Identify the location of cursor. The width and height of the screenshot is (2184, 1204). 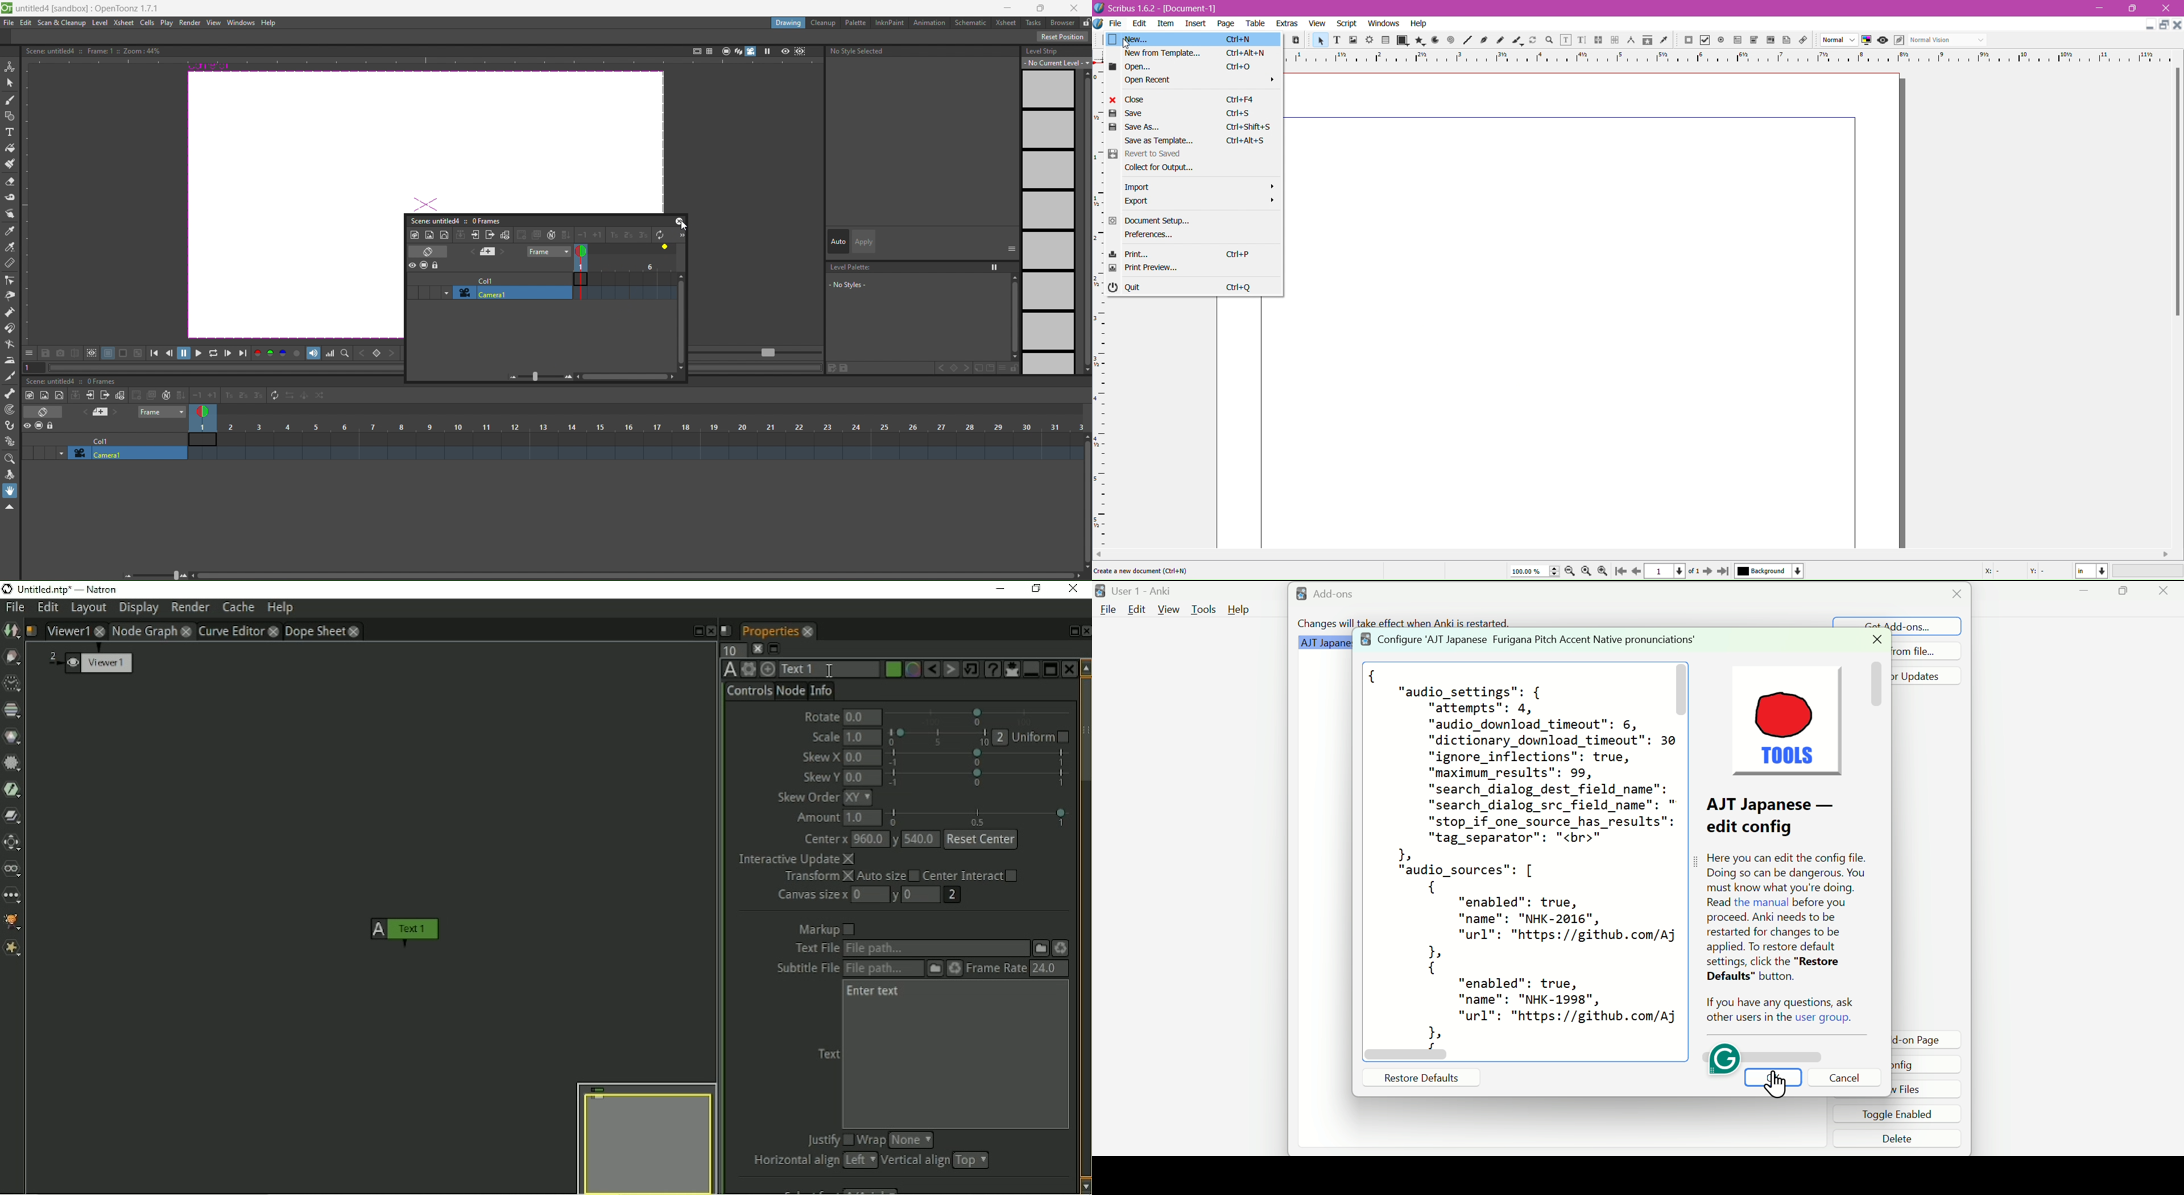
(680, 224).